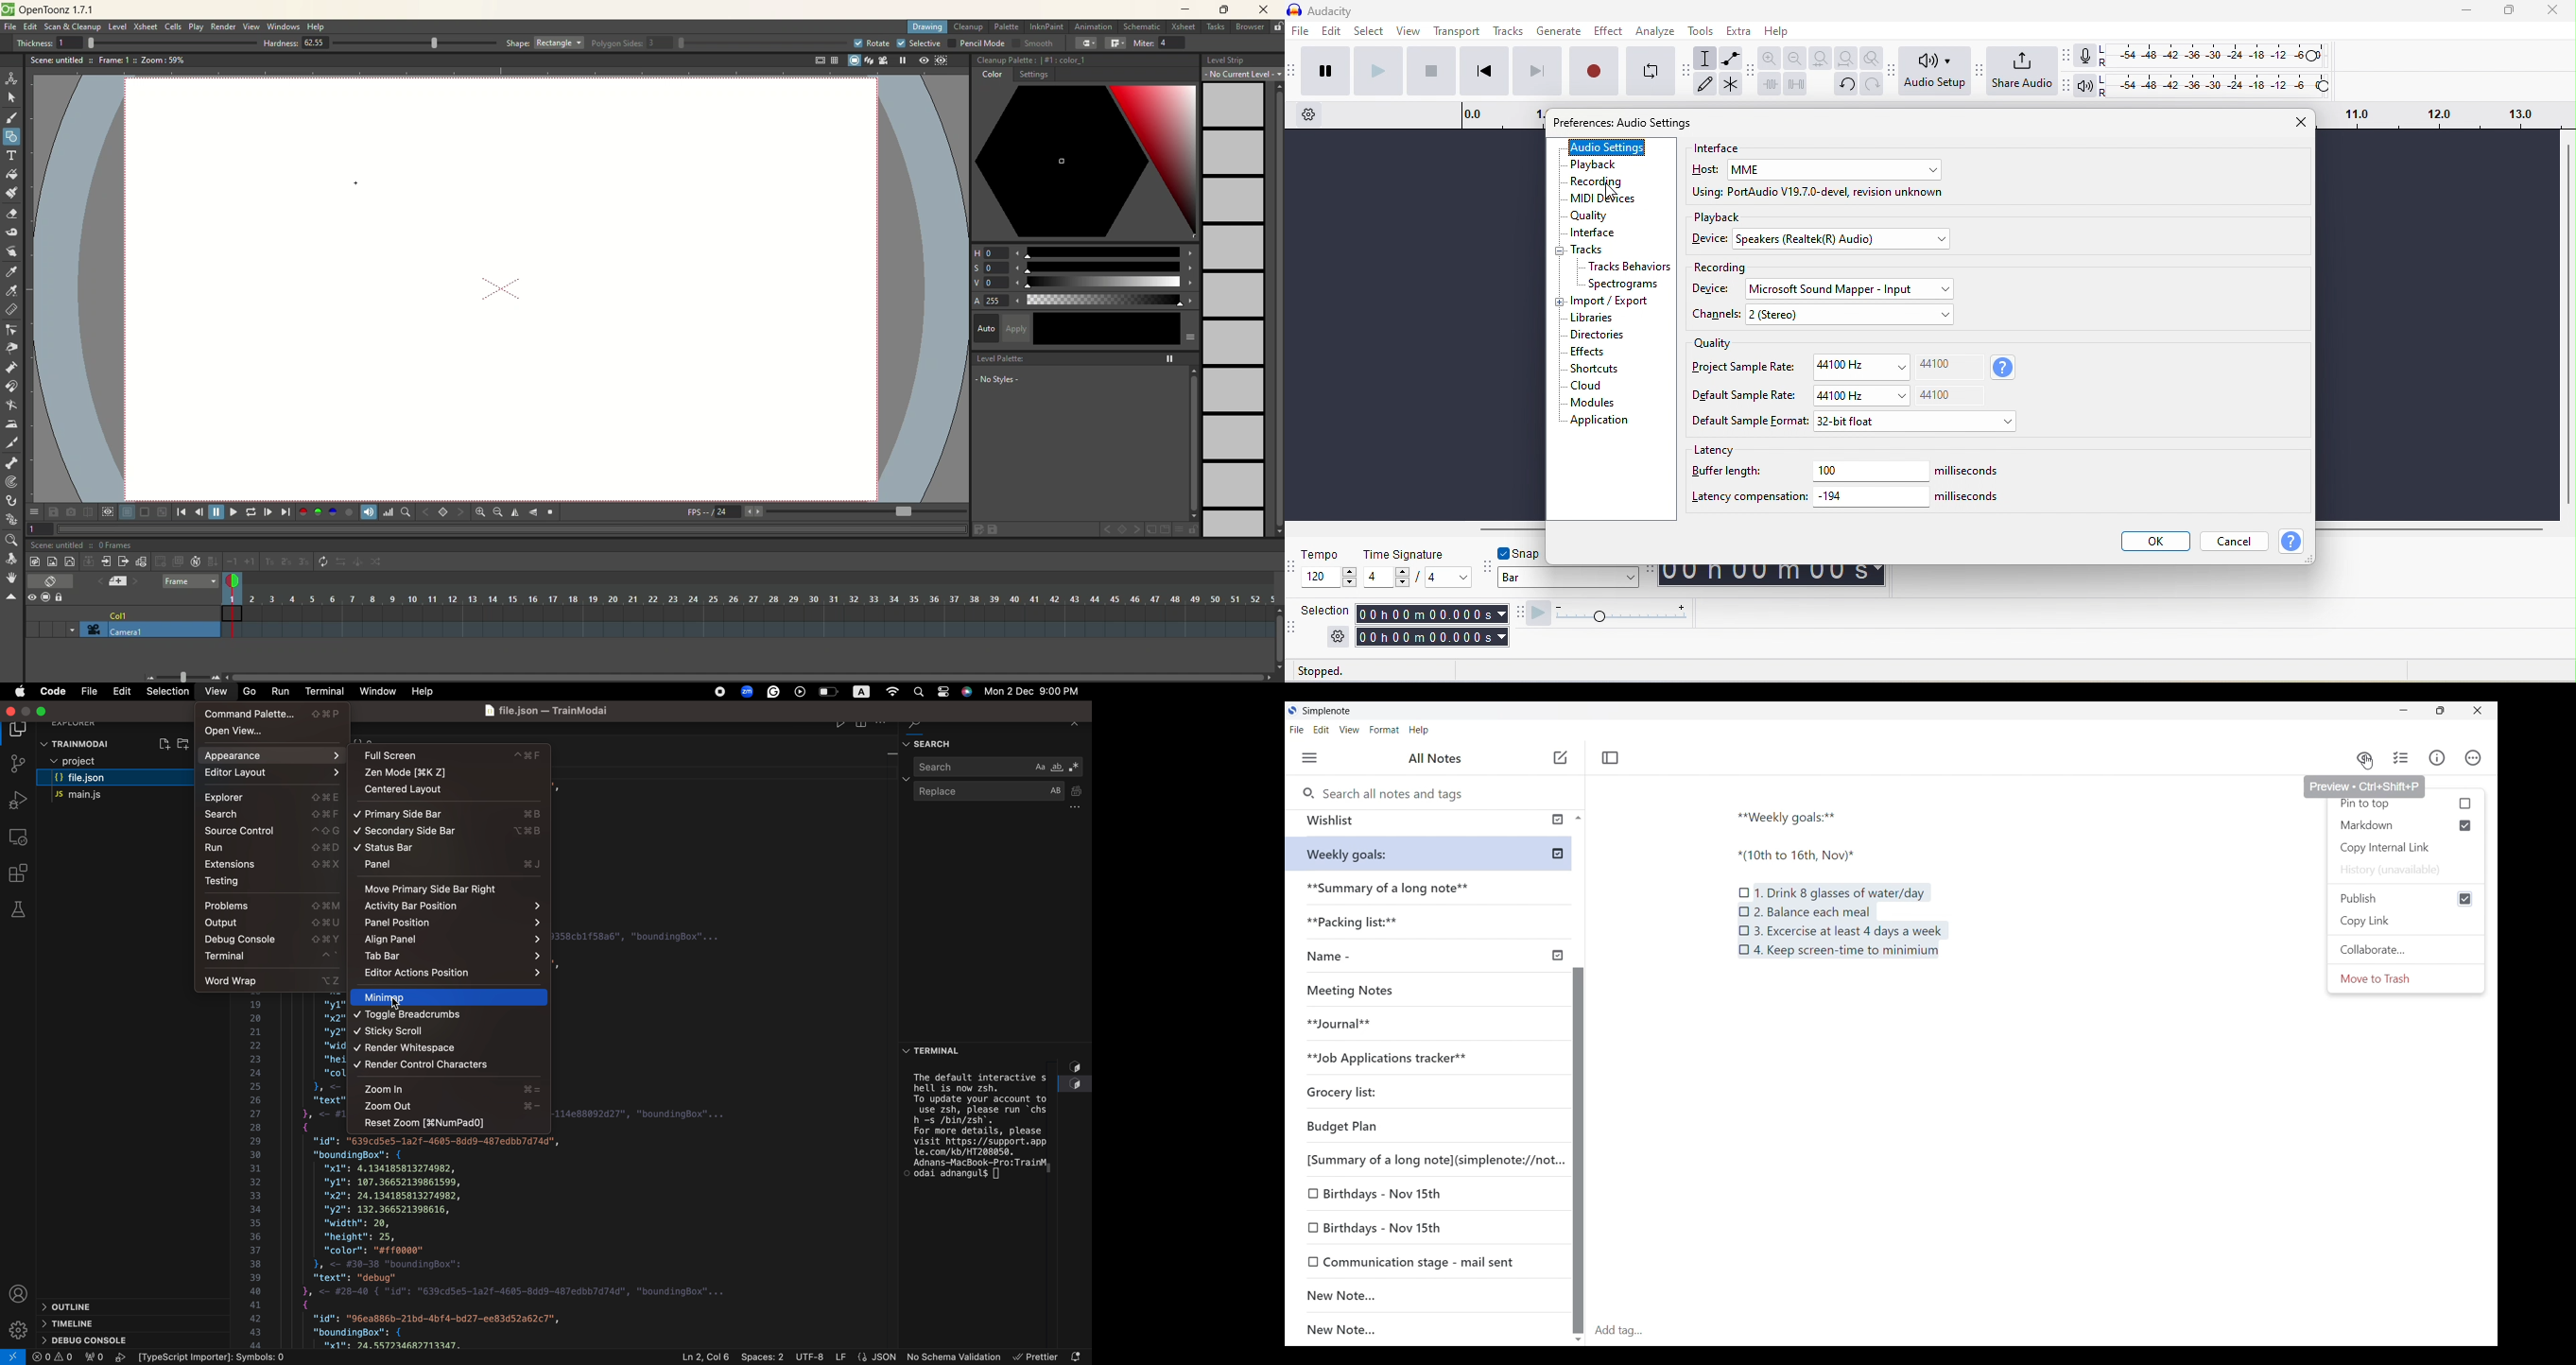 The image size is (2576, 1372). What do you see at coordinates (1715, 344) in the screenshot?
I see `quality` at bounding box center [1715, 344].